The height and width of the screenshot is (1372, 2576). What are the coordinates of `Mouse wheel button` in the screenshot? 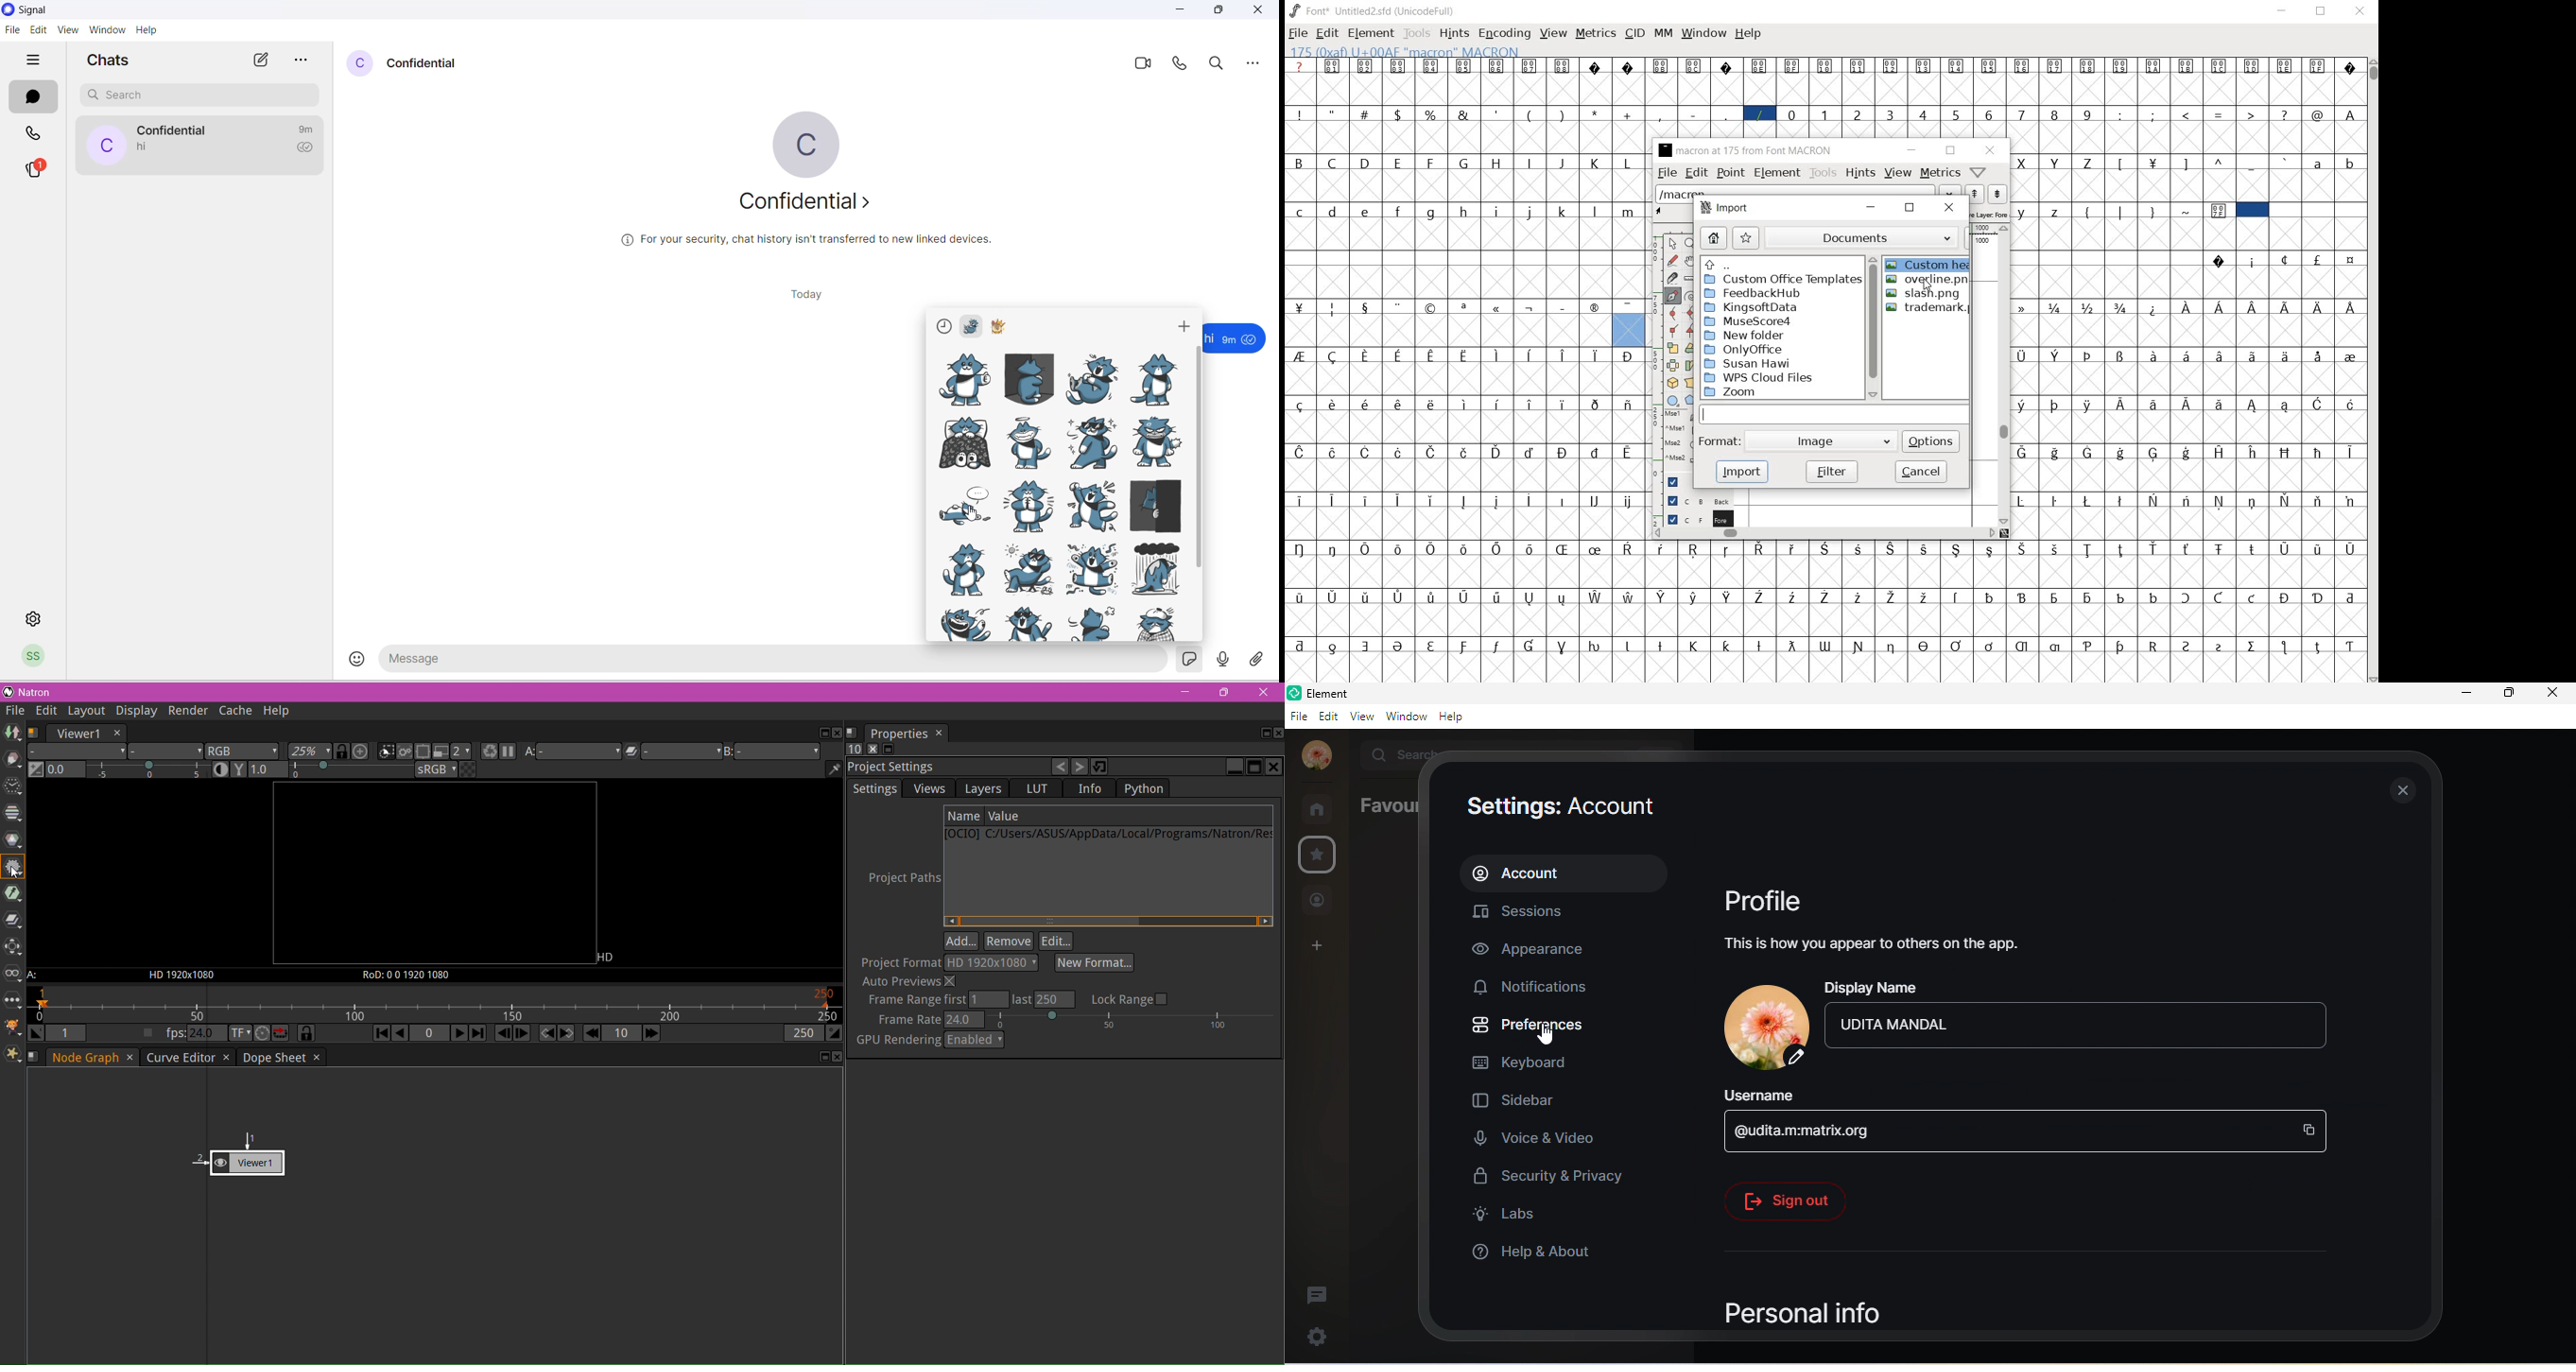 It's located at (1679, 446).